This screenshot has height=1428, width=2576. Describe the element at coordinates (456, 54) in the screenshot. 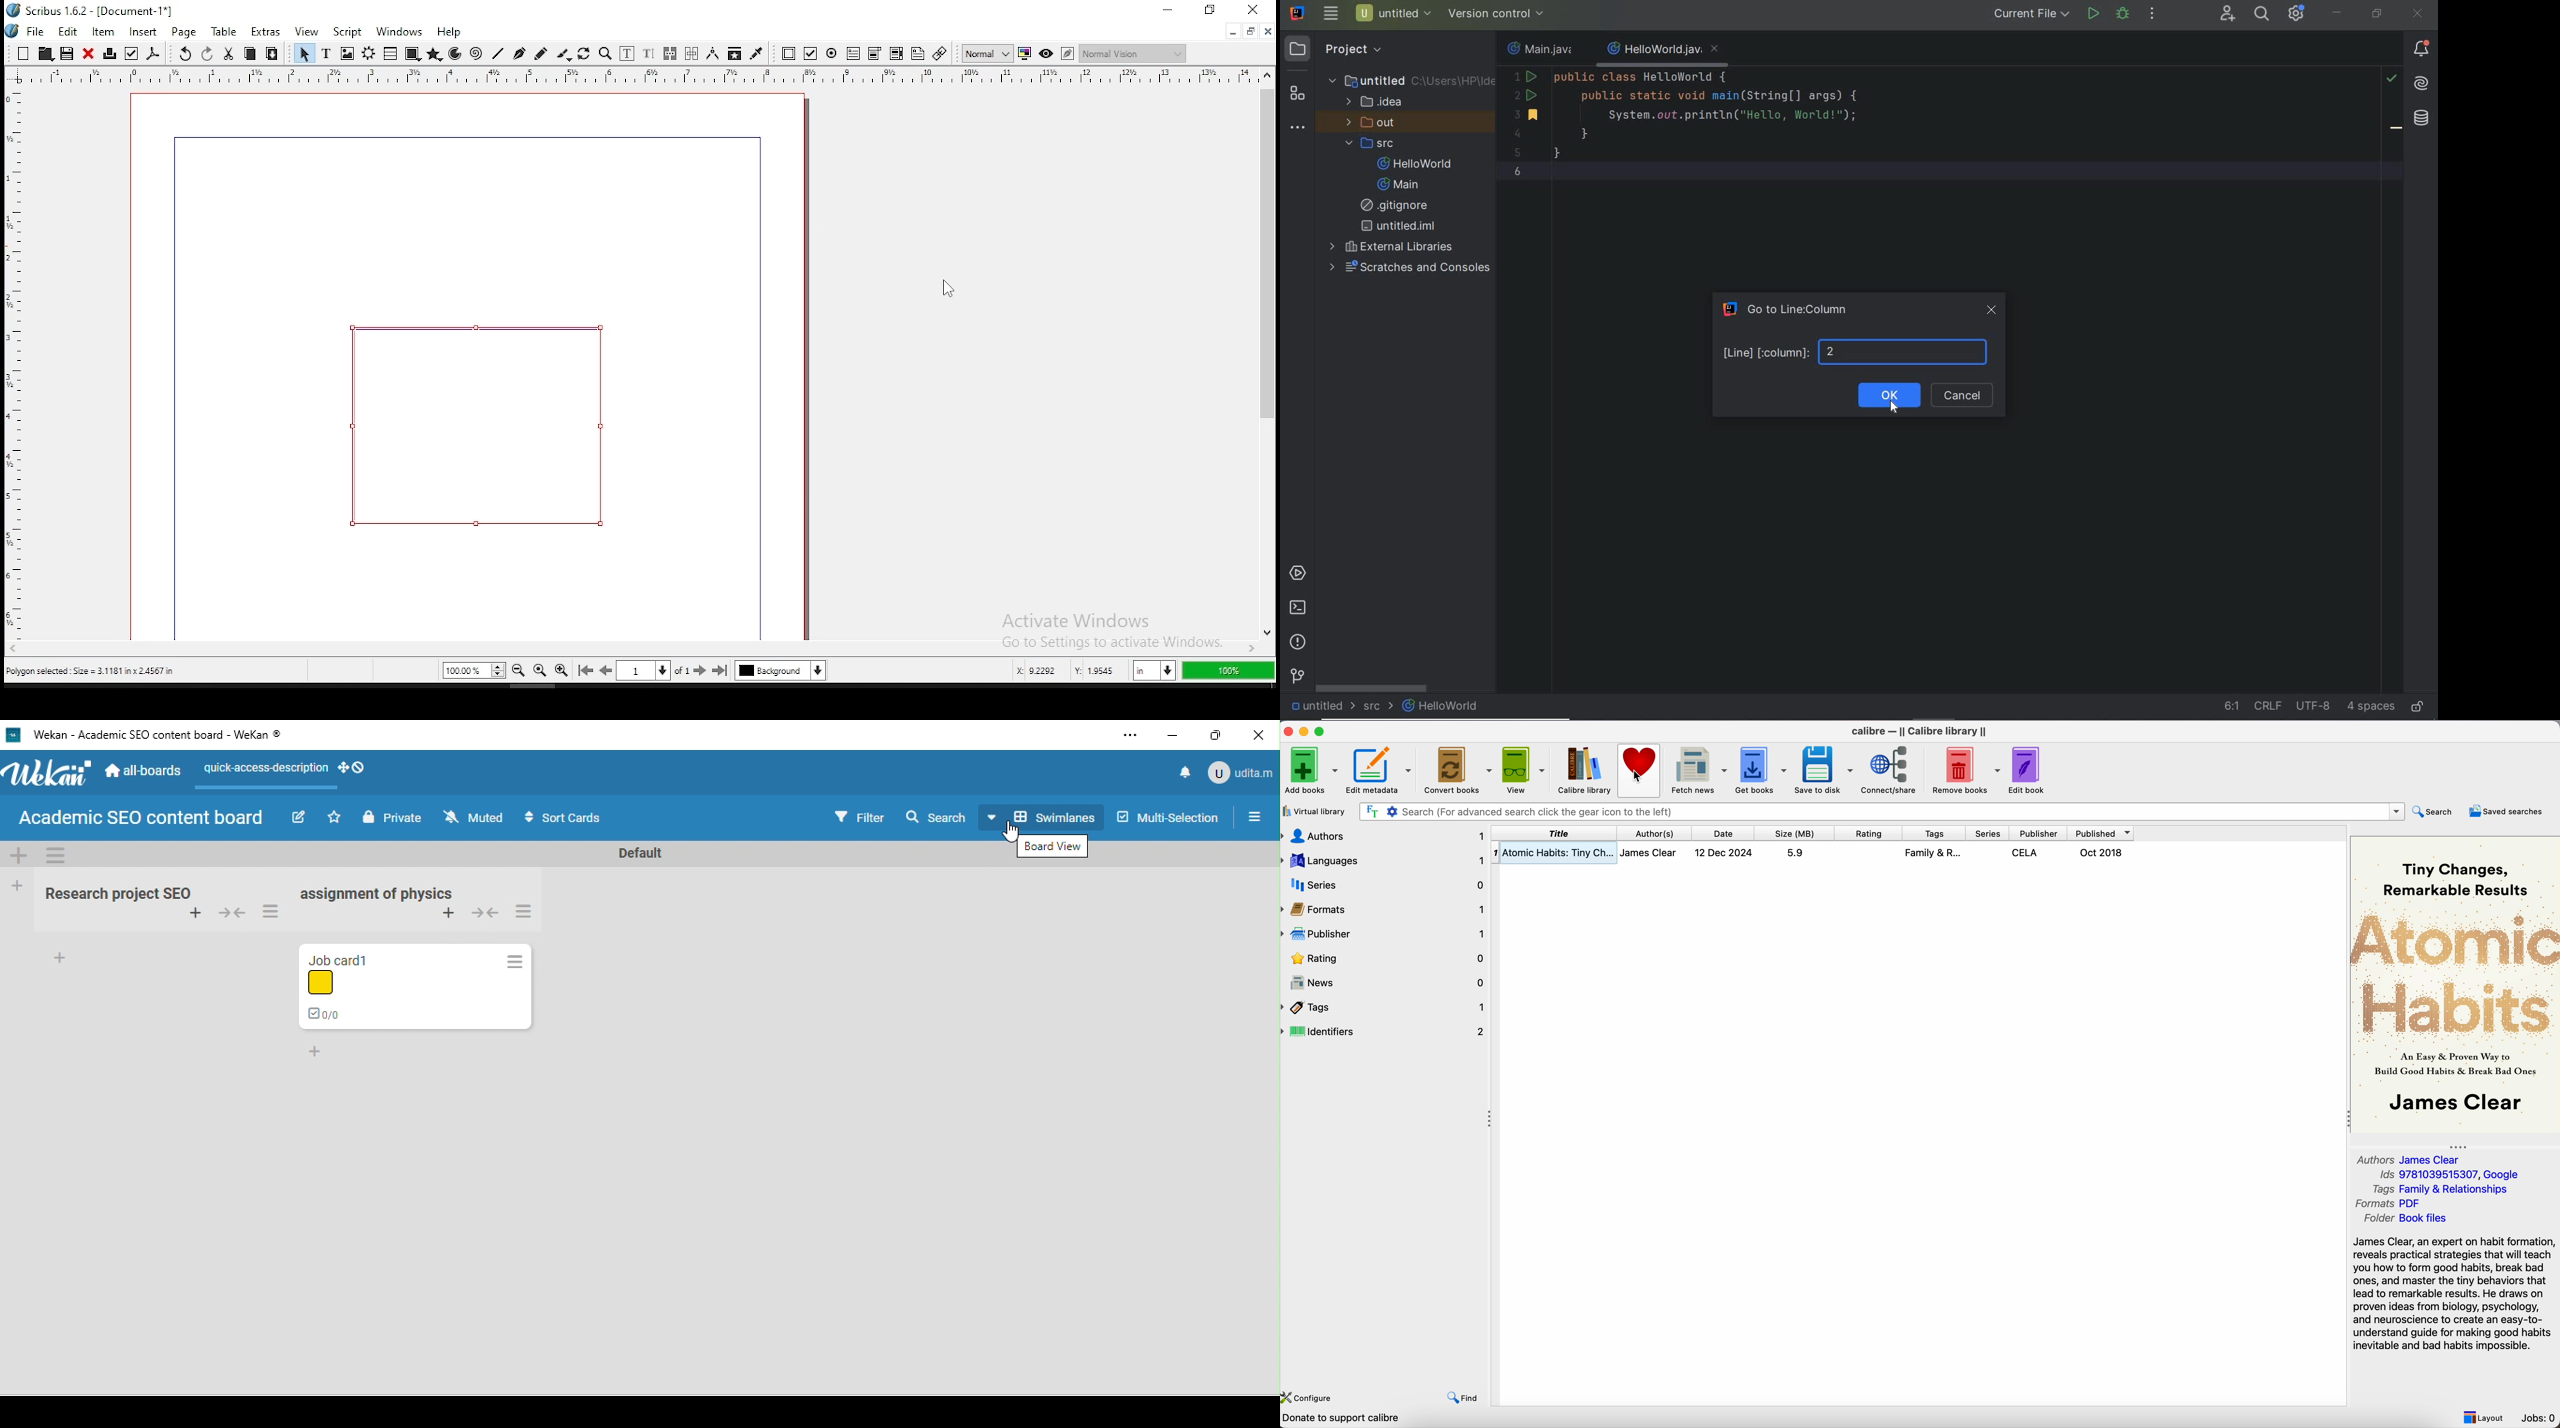

I see `arc` at that location.